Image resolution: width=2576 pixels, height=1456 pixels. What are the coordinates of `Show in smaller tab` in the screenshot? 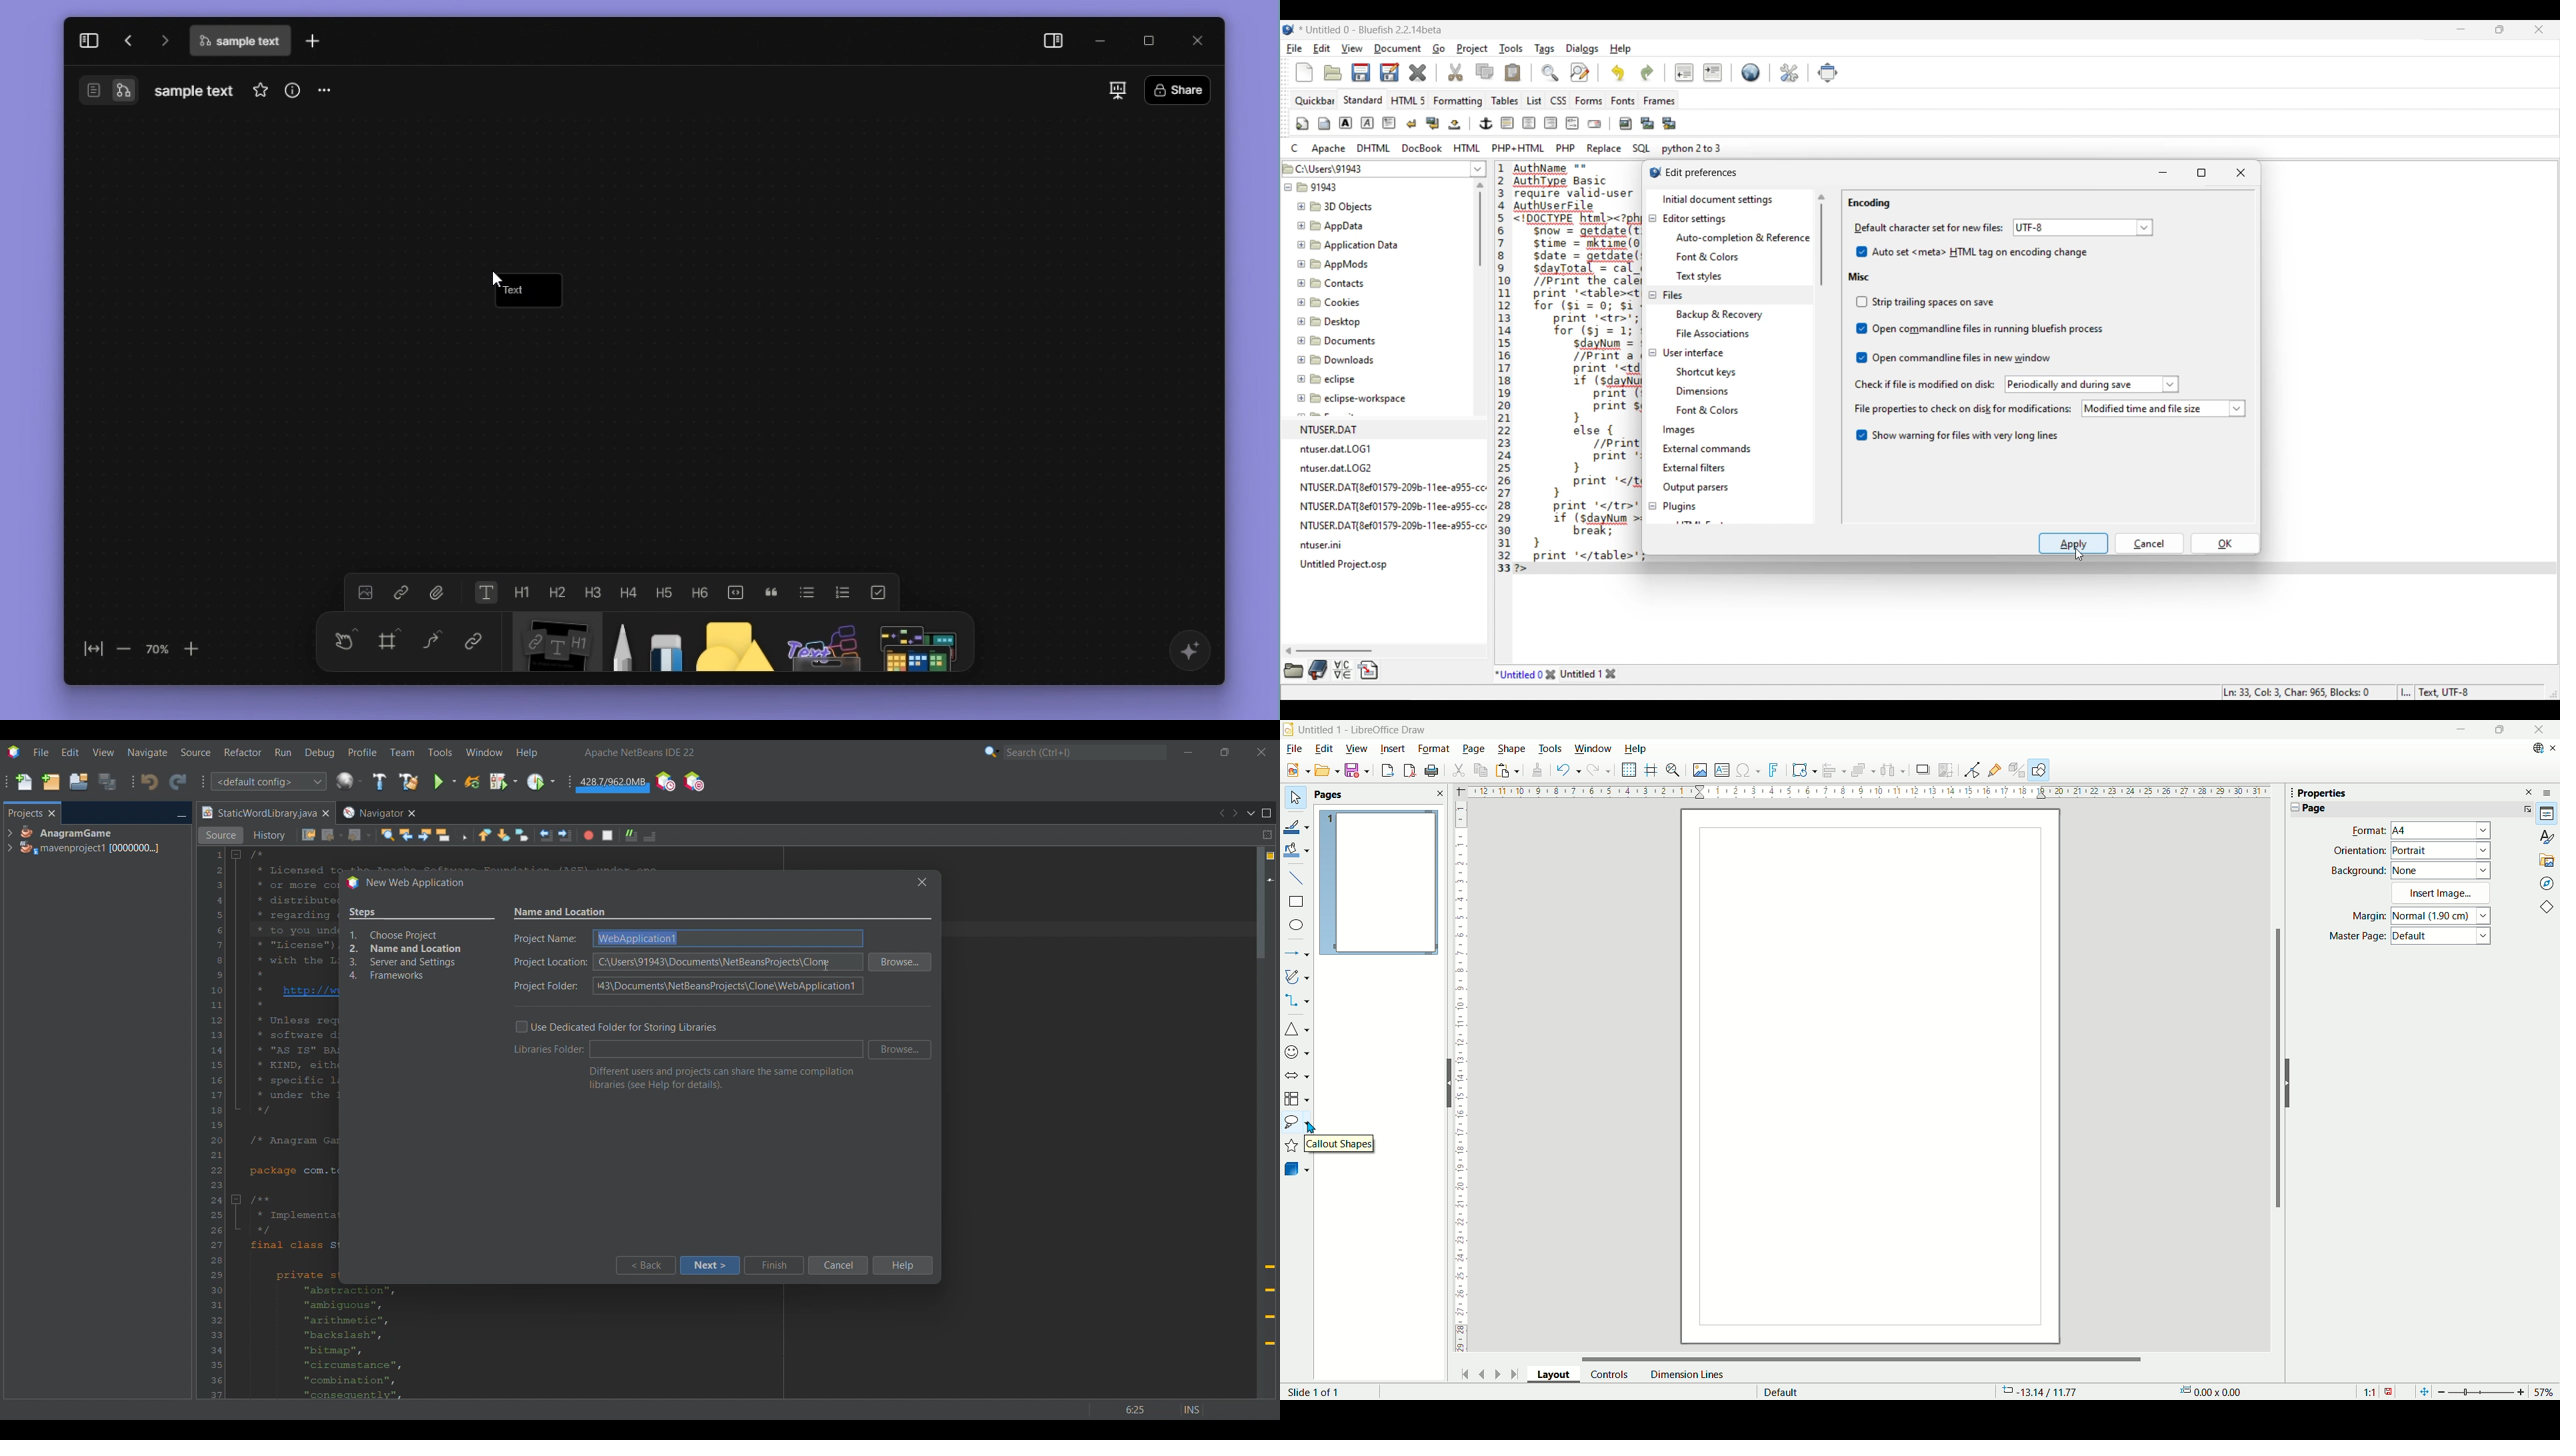 It's located at (1225, 752).